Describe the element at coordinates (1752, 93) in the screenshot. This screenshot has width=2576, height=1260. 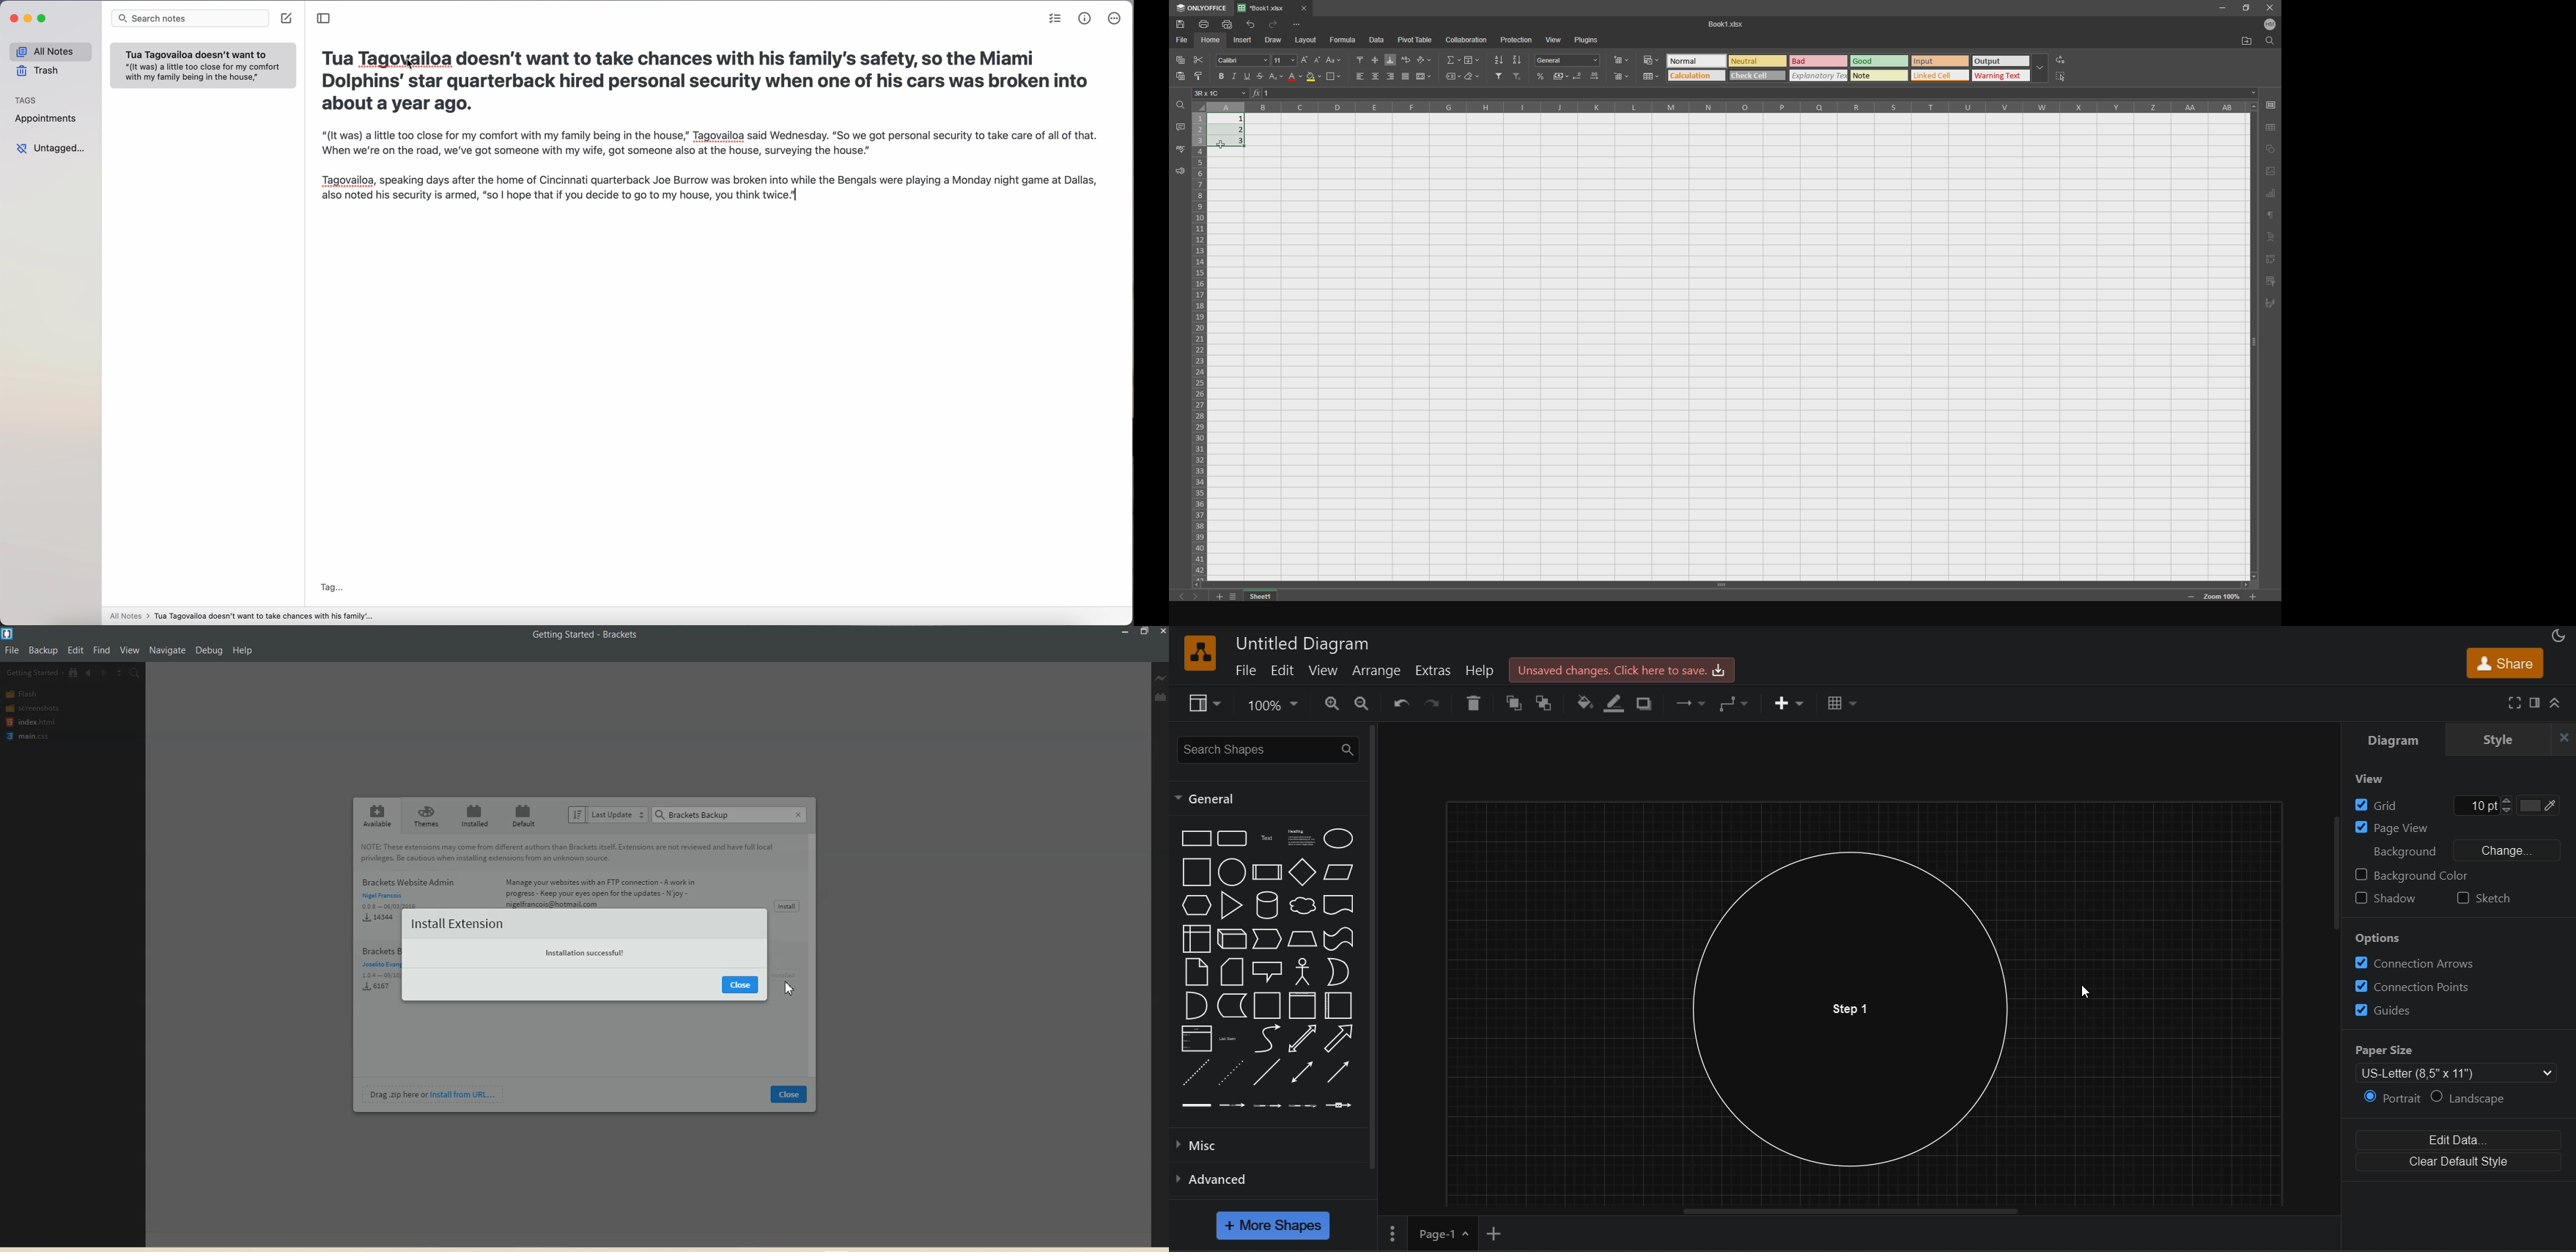
I see `cell functions` at that location.